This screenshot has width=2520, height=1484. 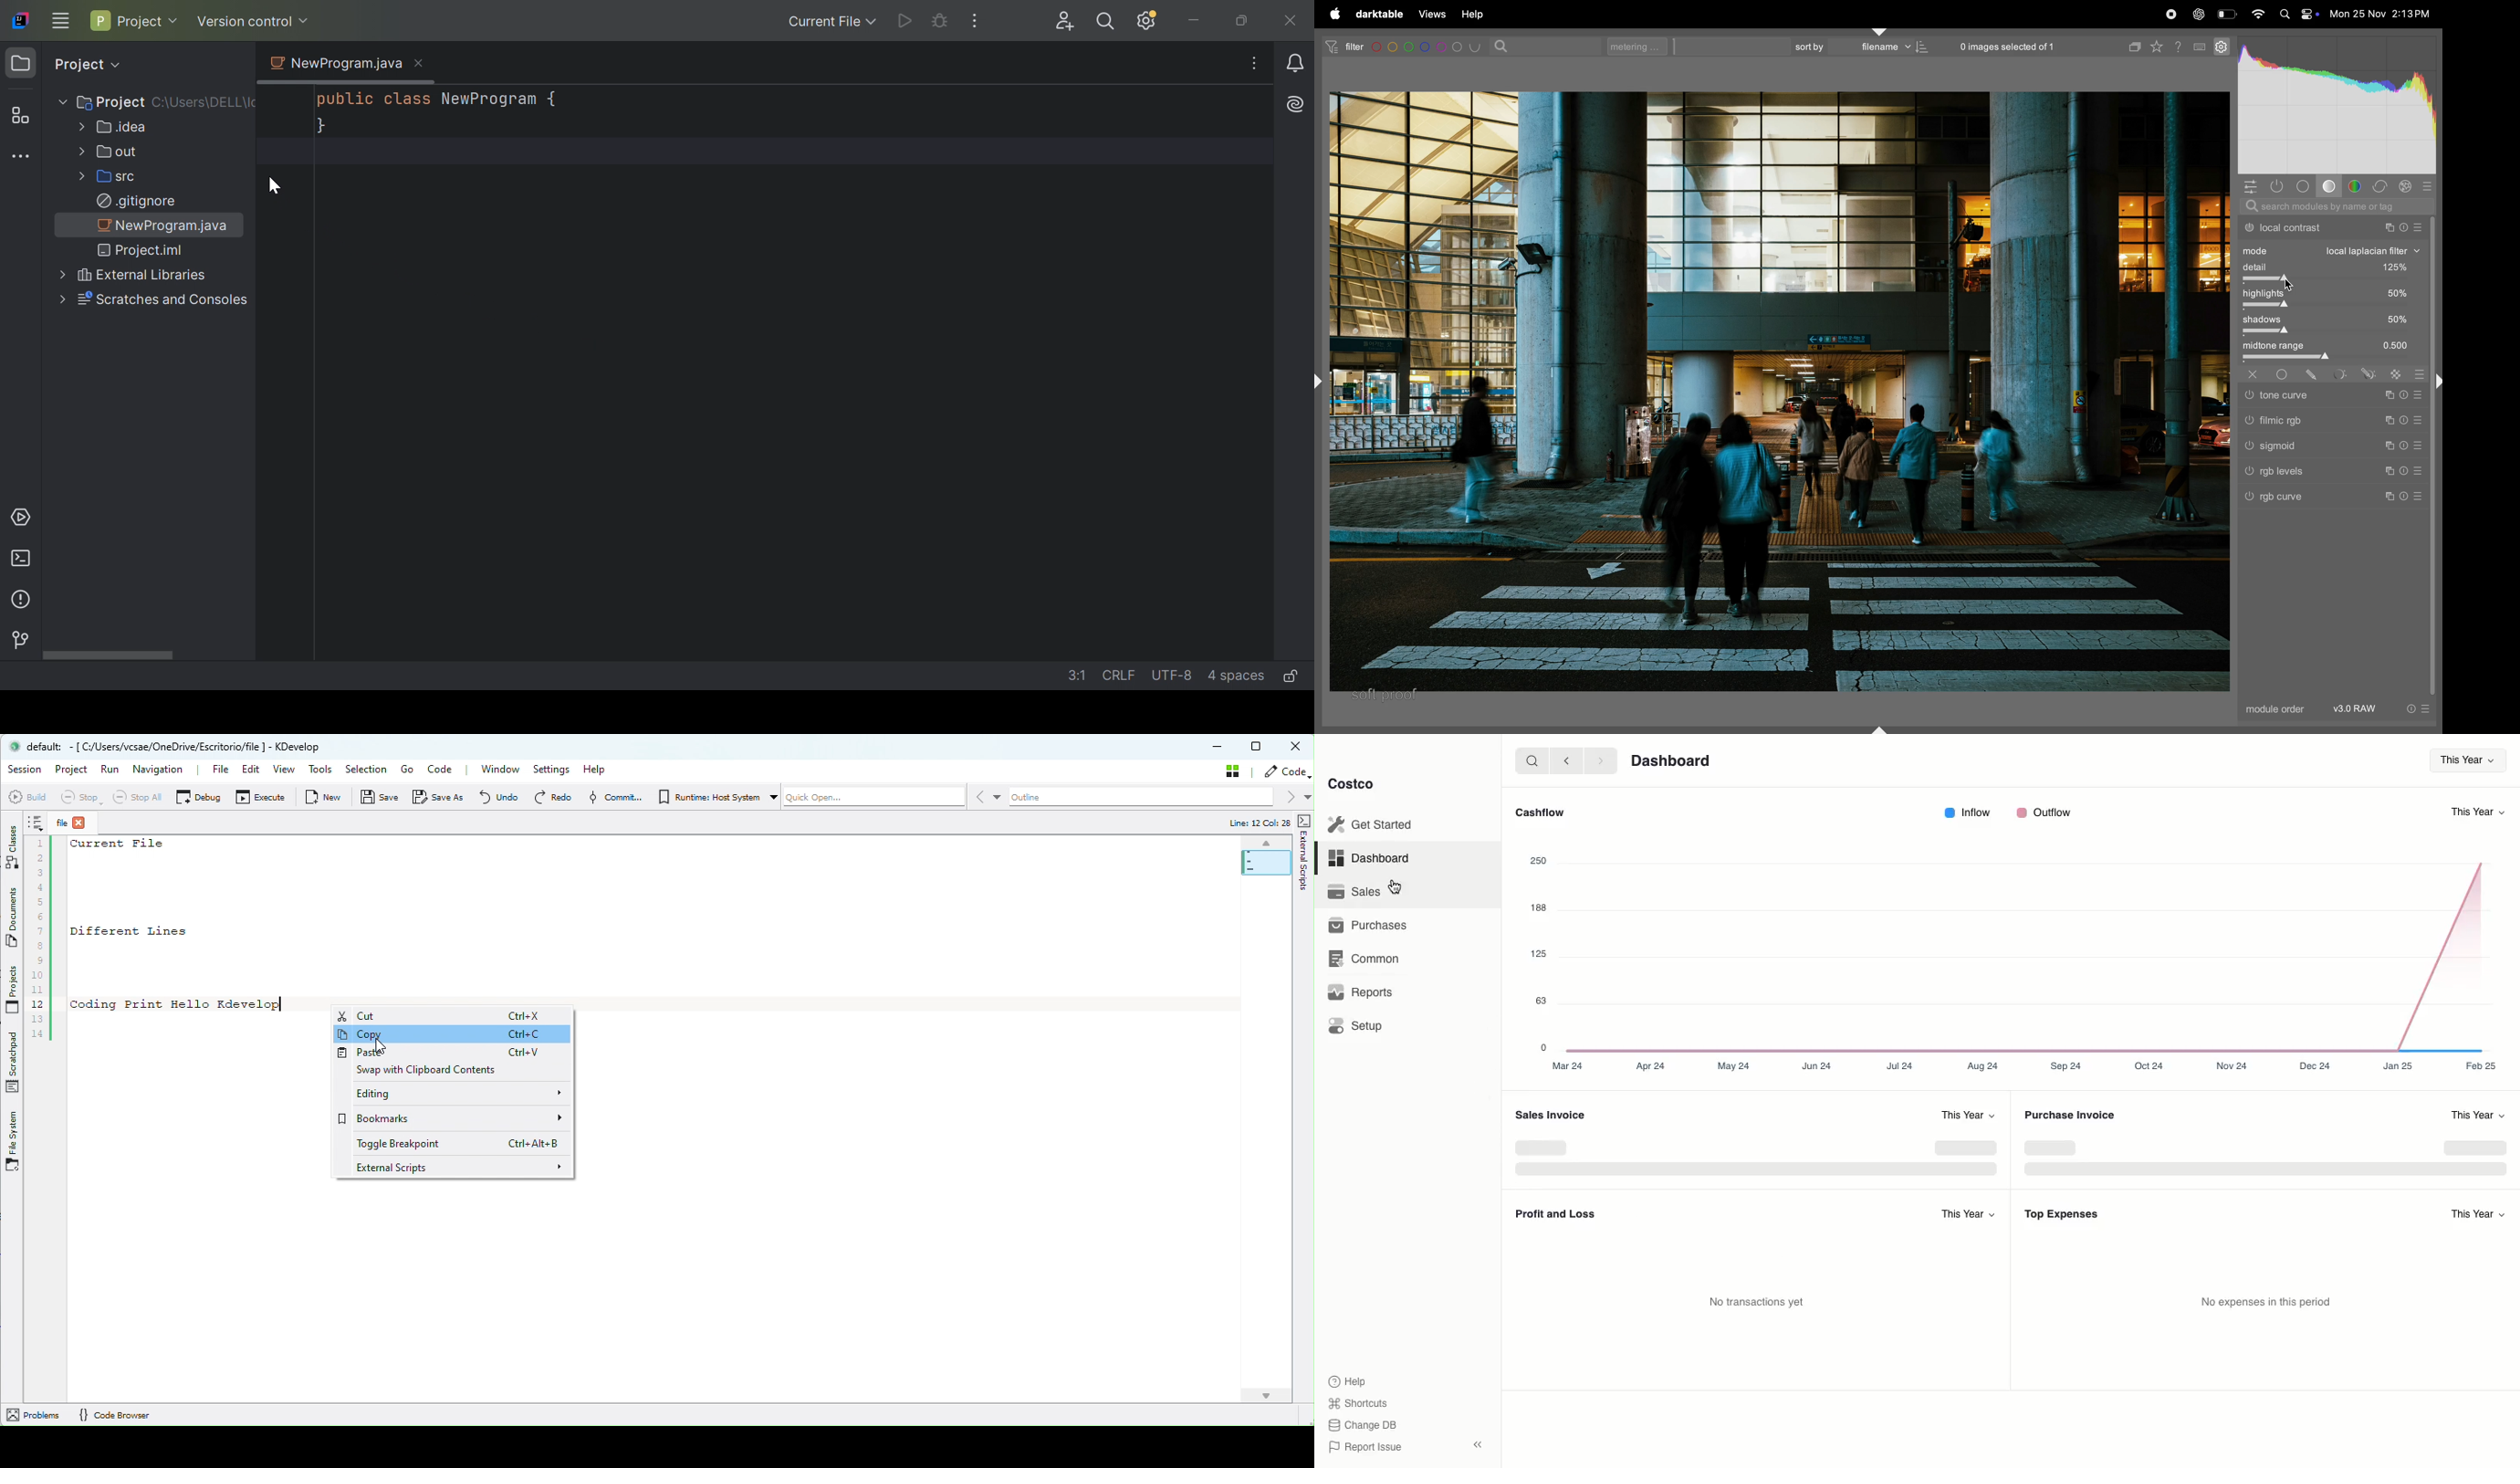 I want to click on CRLF, so click(x=1114, y=674).